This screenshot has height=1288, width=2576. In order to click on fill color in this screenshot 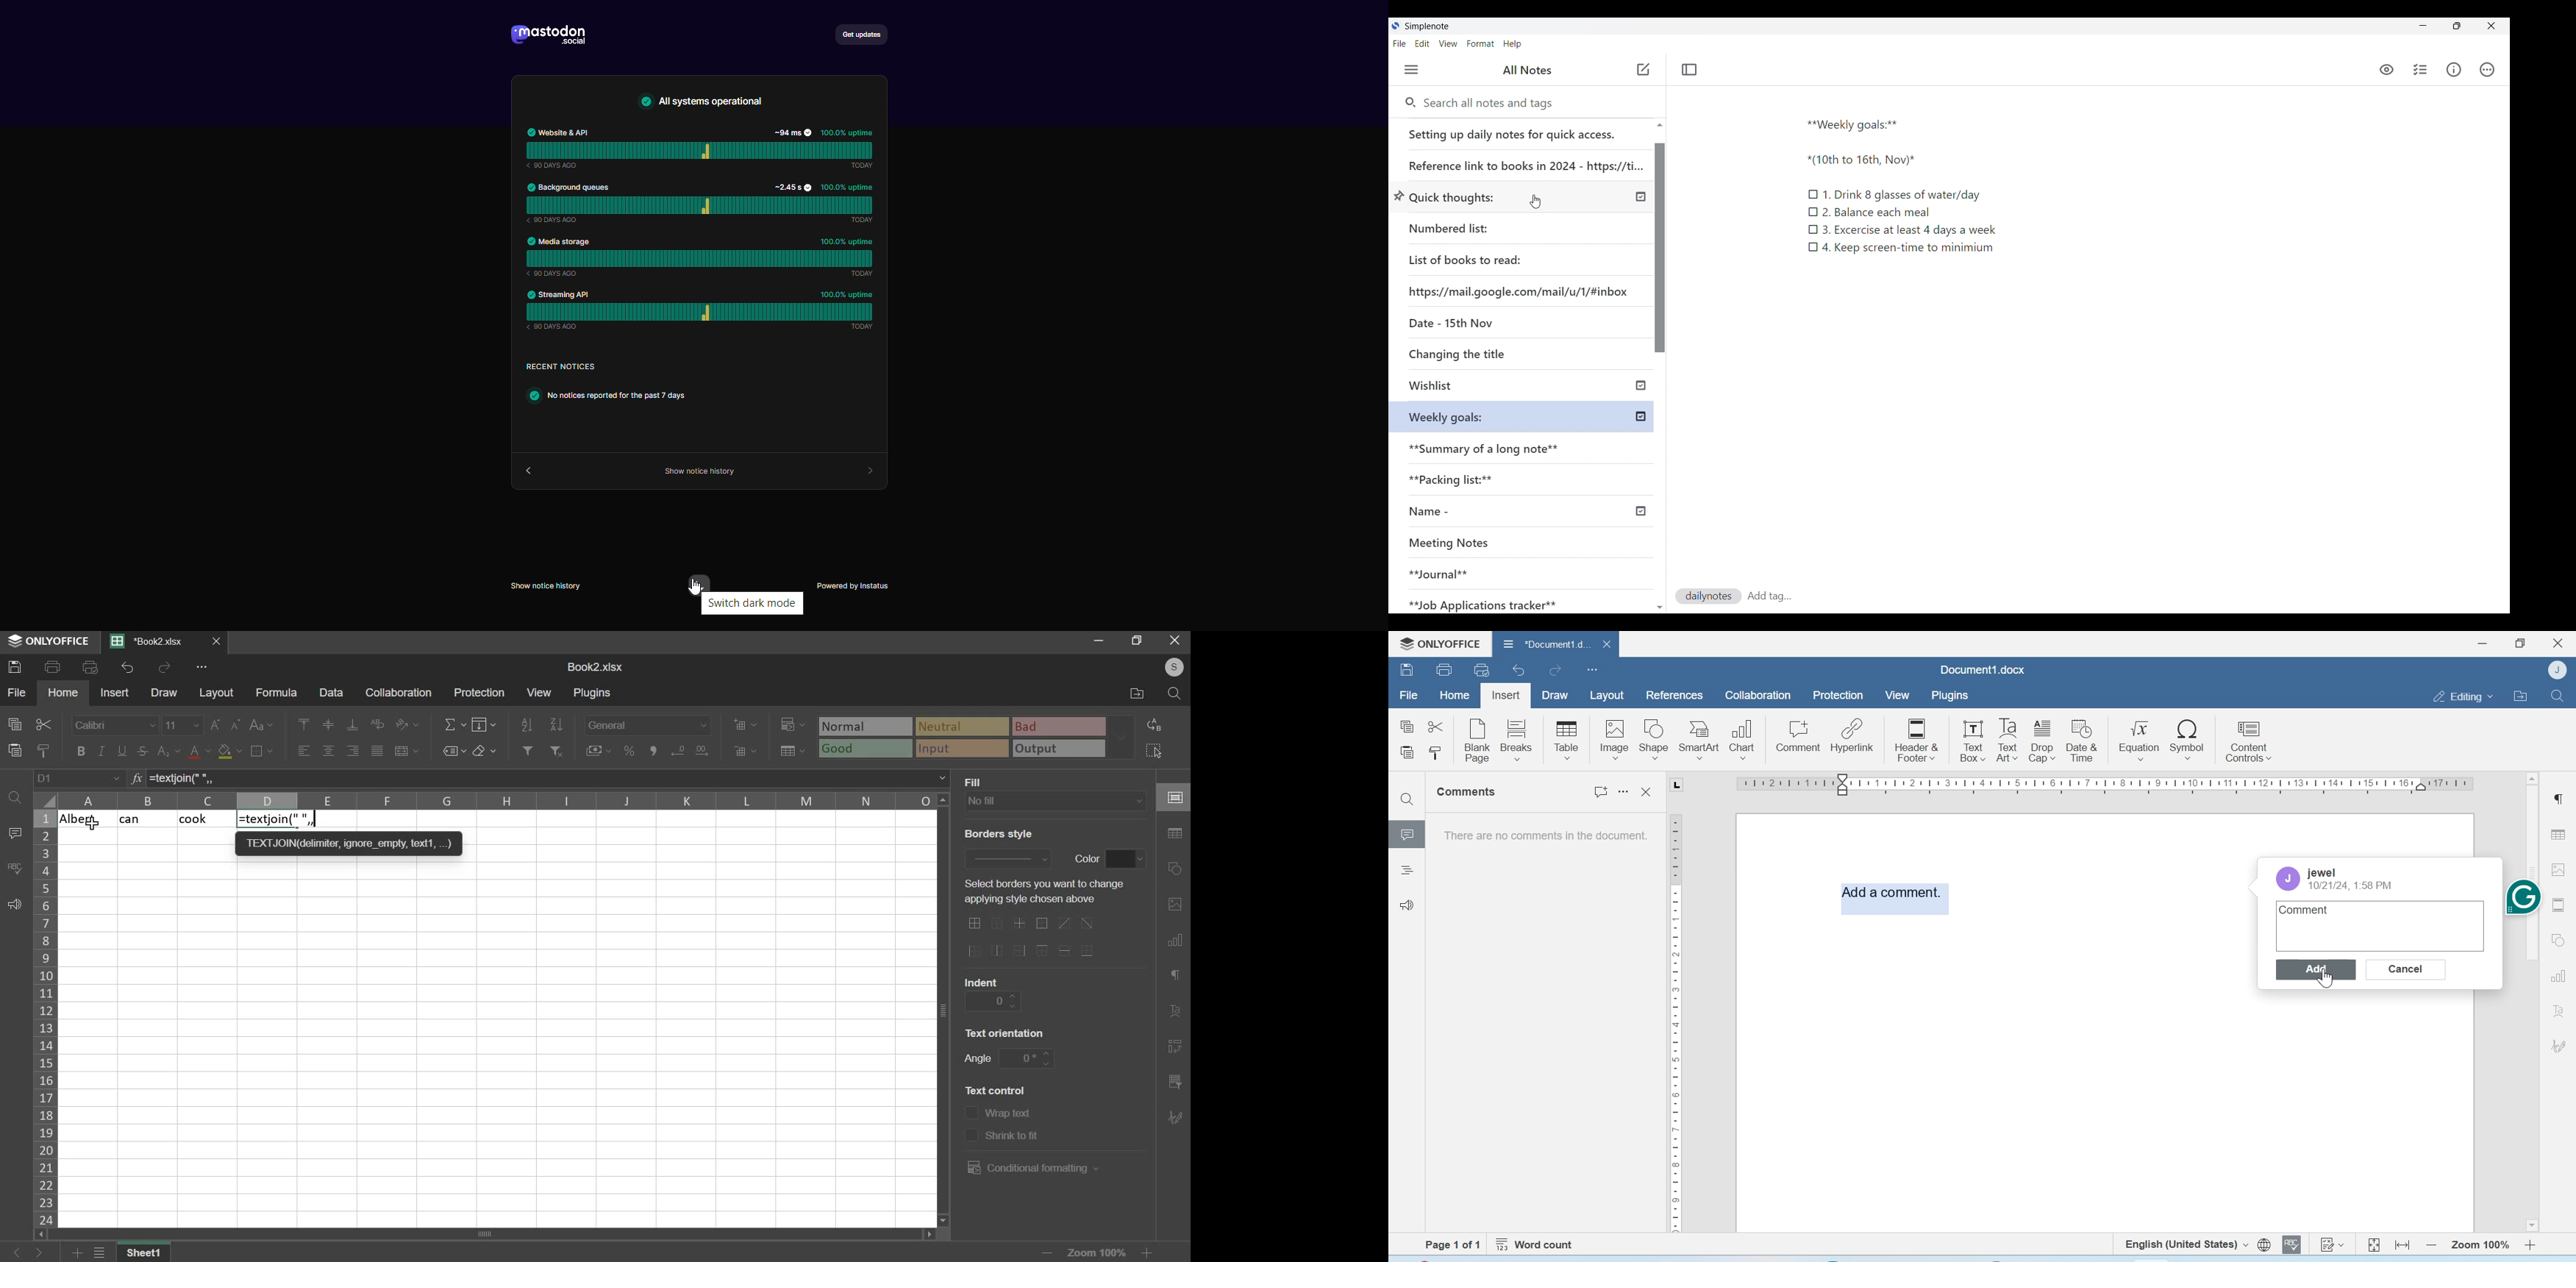, I will do `click(229, 752)`.